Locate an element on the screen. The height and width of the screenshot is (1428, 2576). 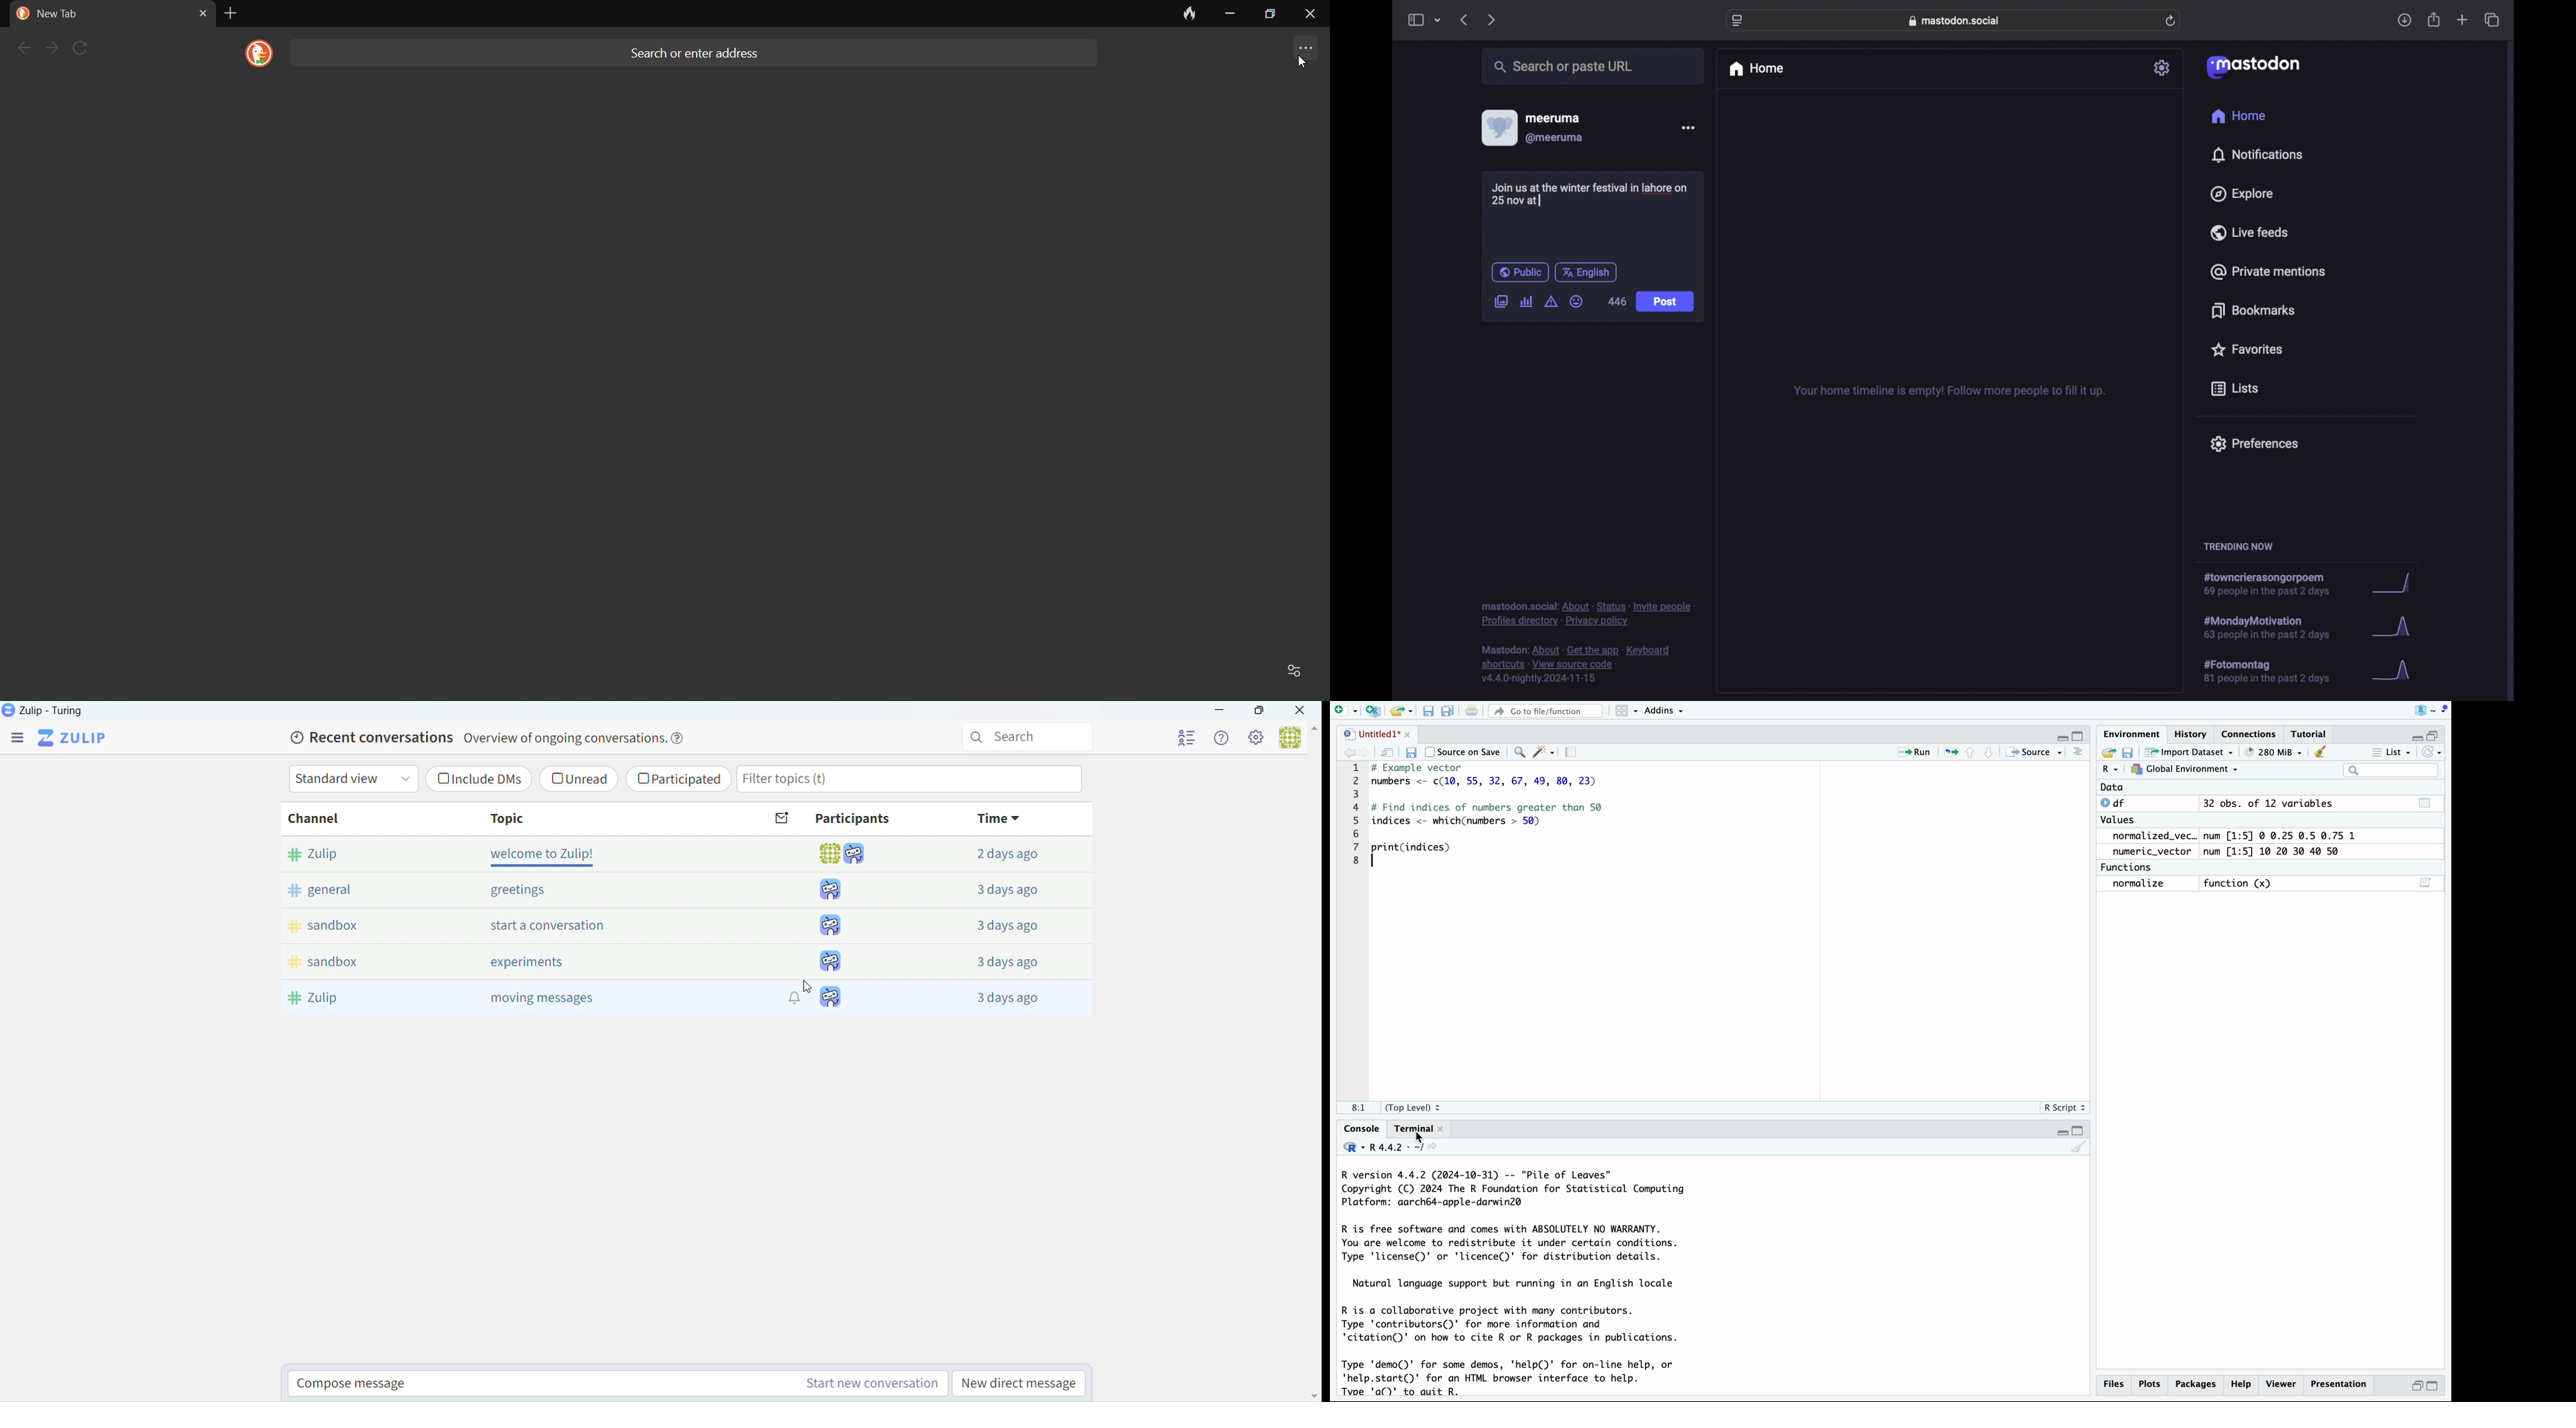
Run is located at coordinates (1908, 750).